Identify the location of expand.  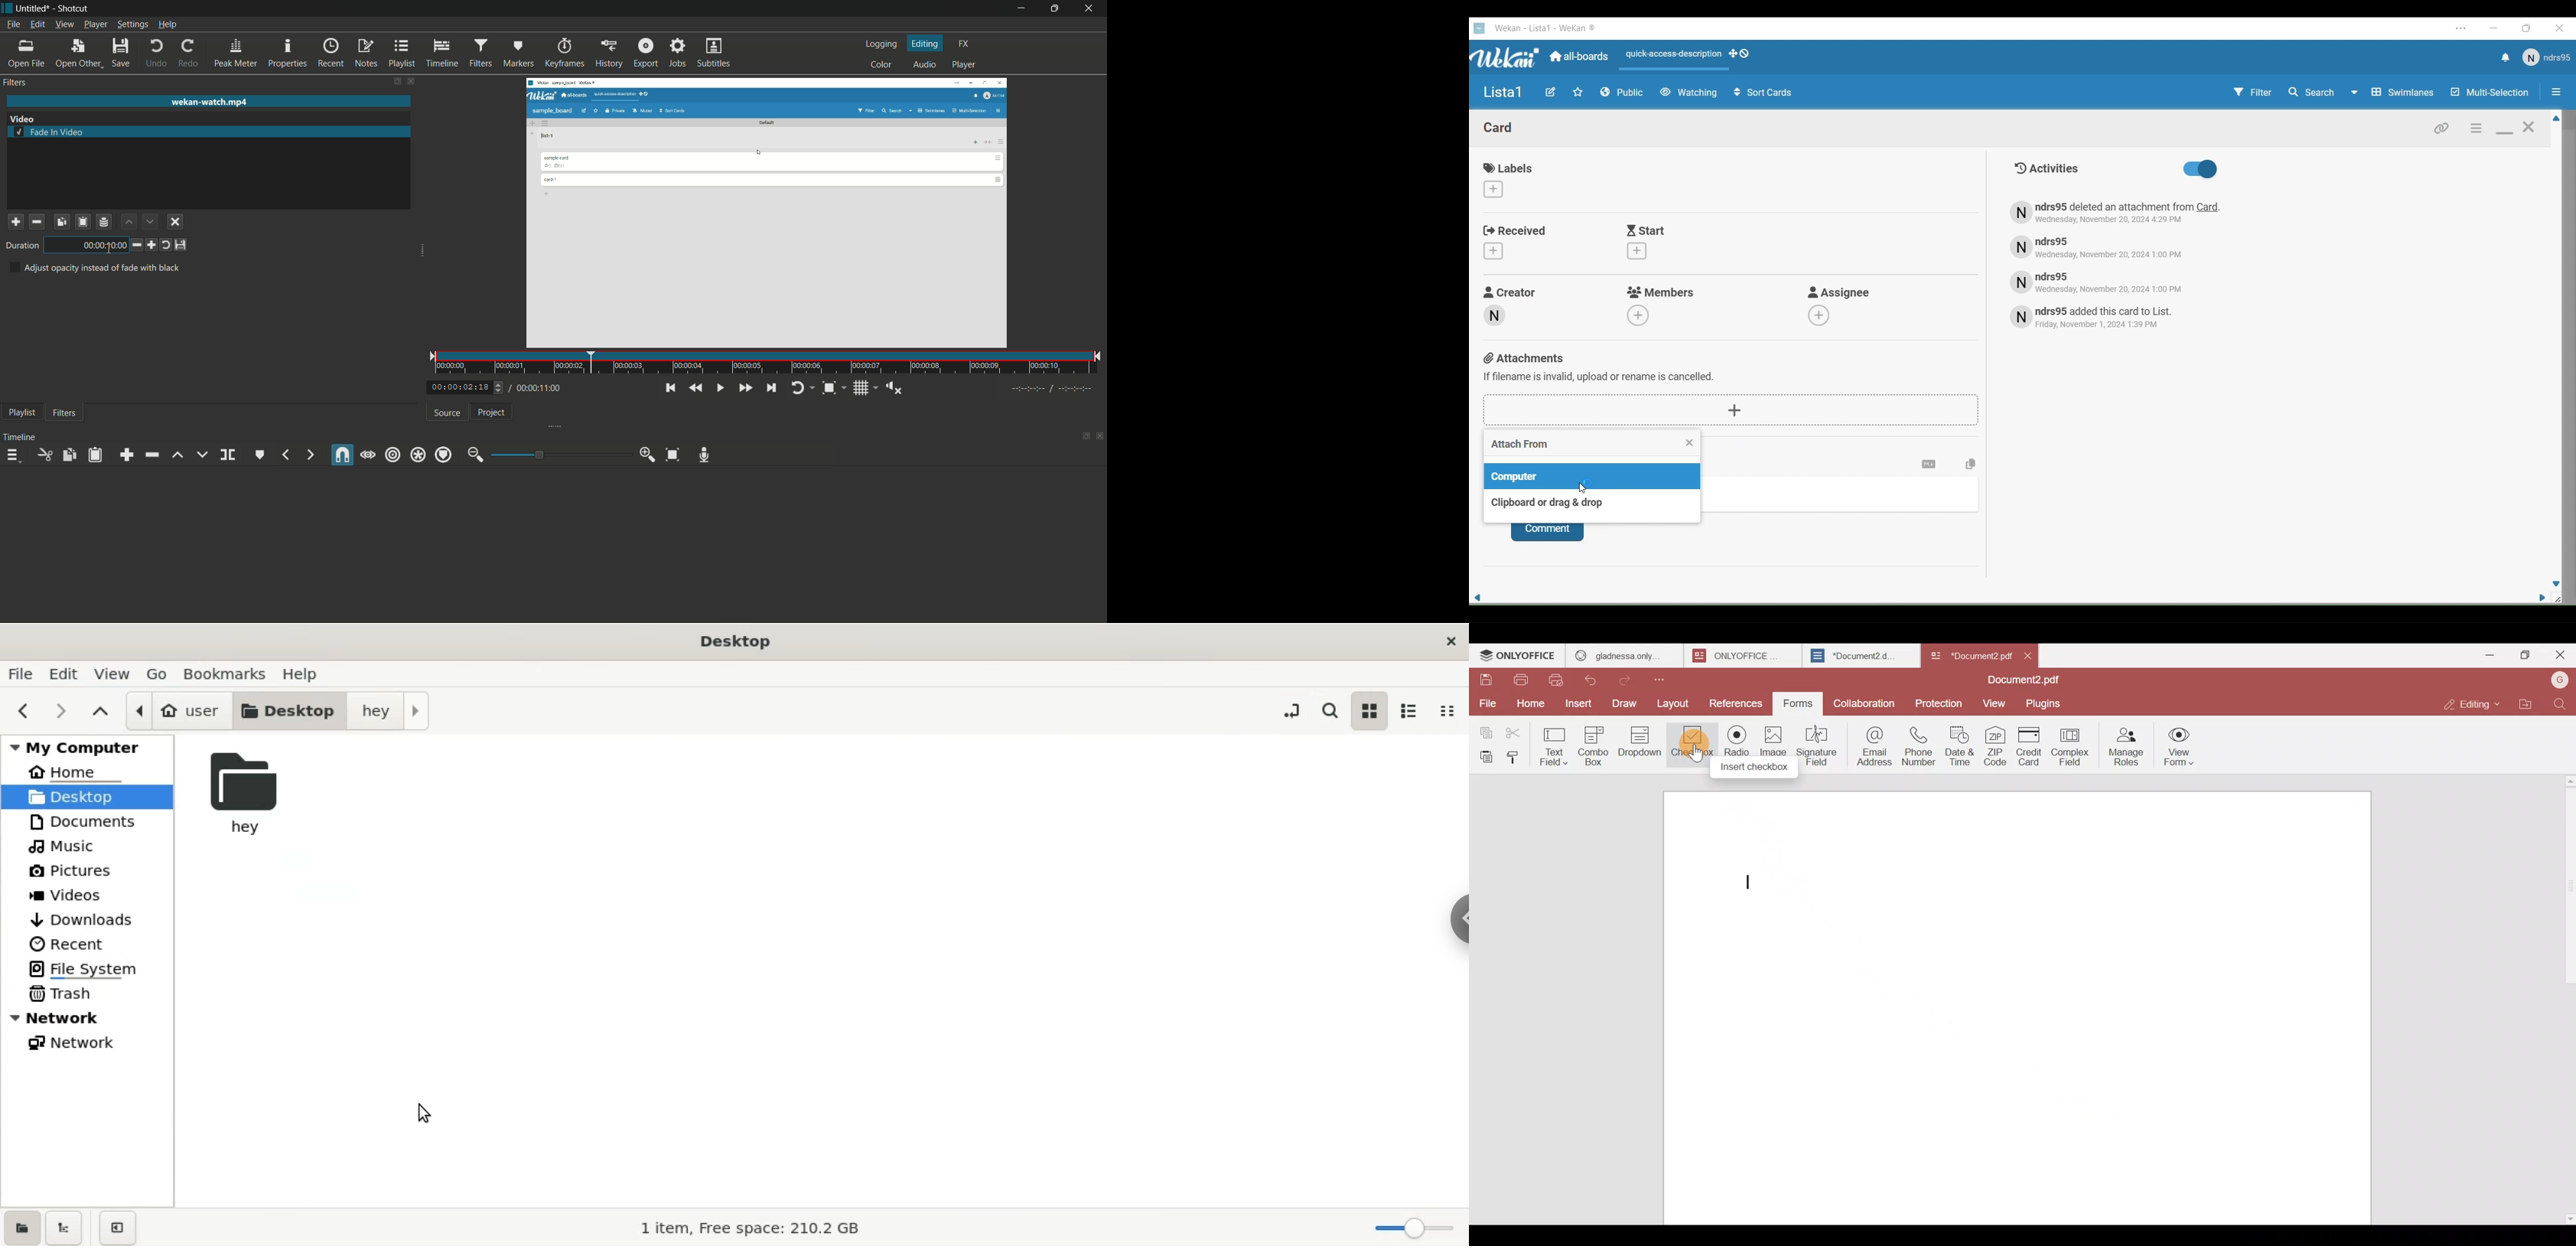
(559, 425).